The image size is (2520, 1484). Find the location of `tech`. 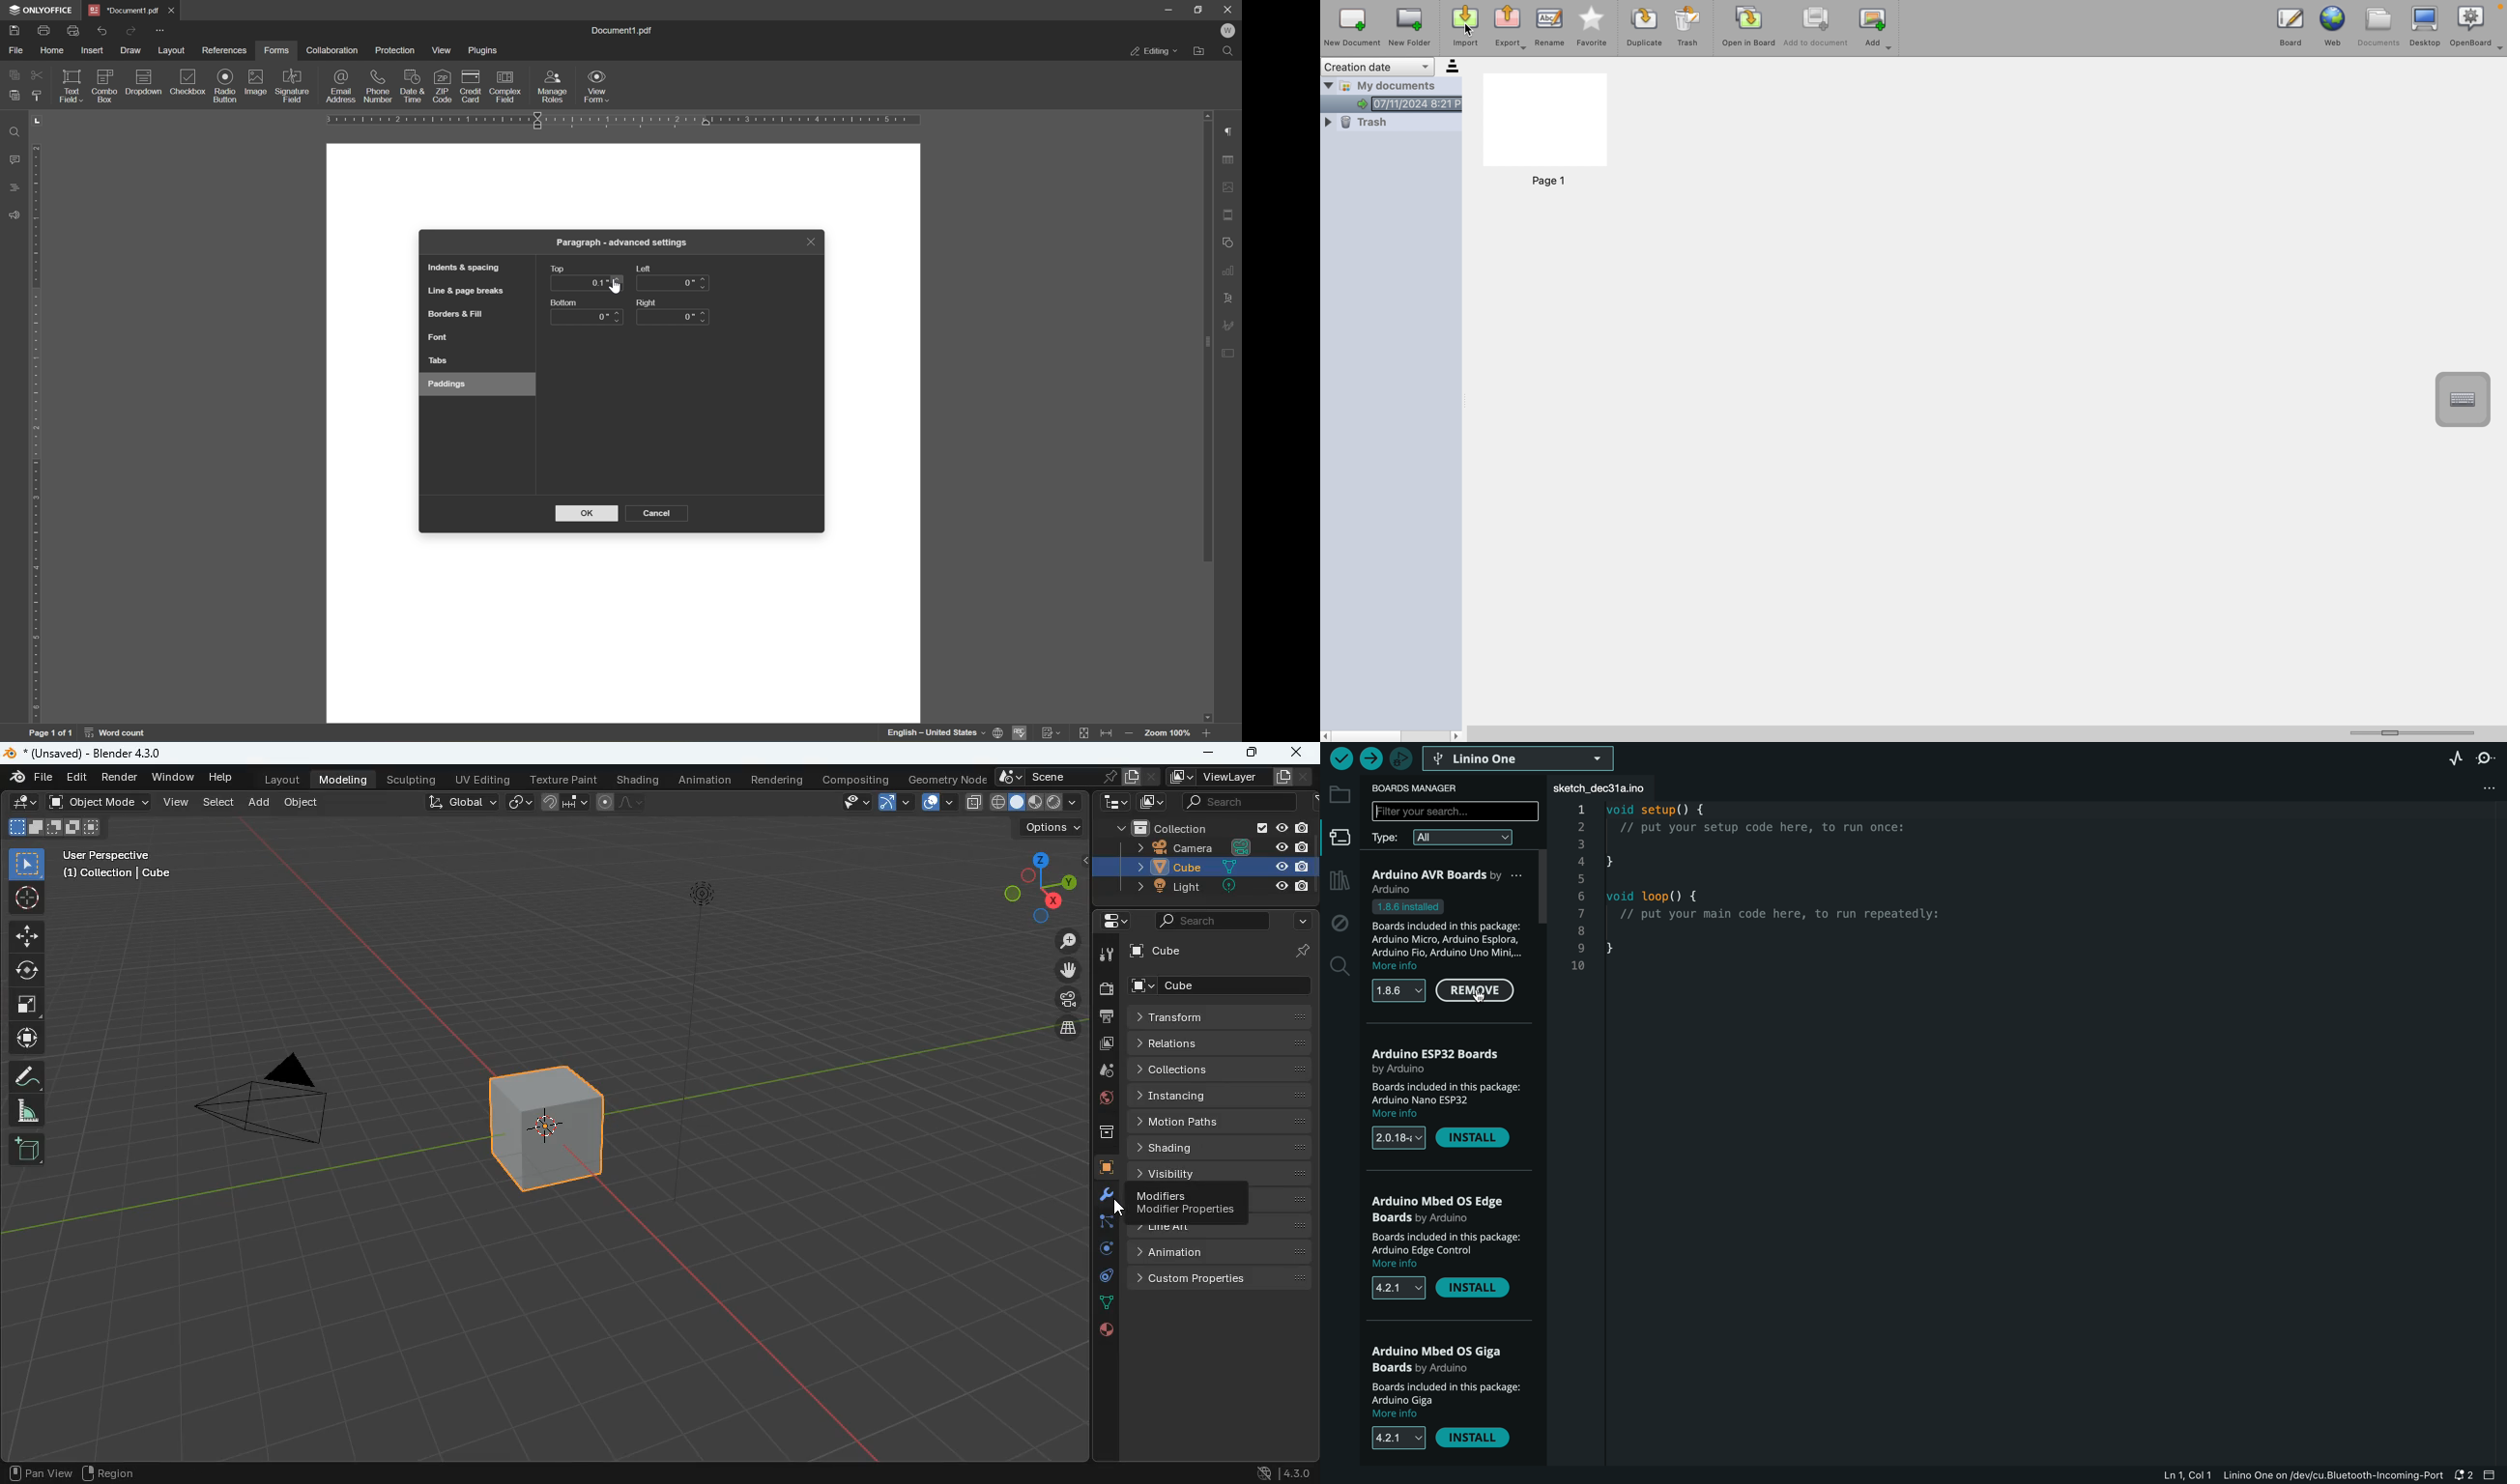

tech is located at coordinates (1116, 803).